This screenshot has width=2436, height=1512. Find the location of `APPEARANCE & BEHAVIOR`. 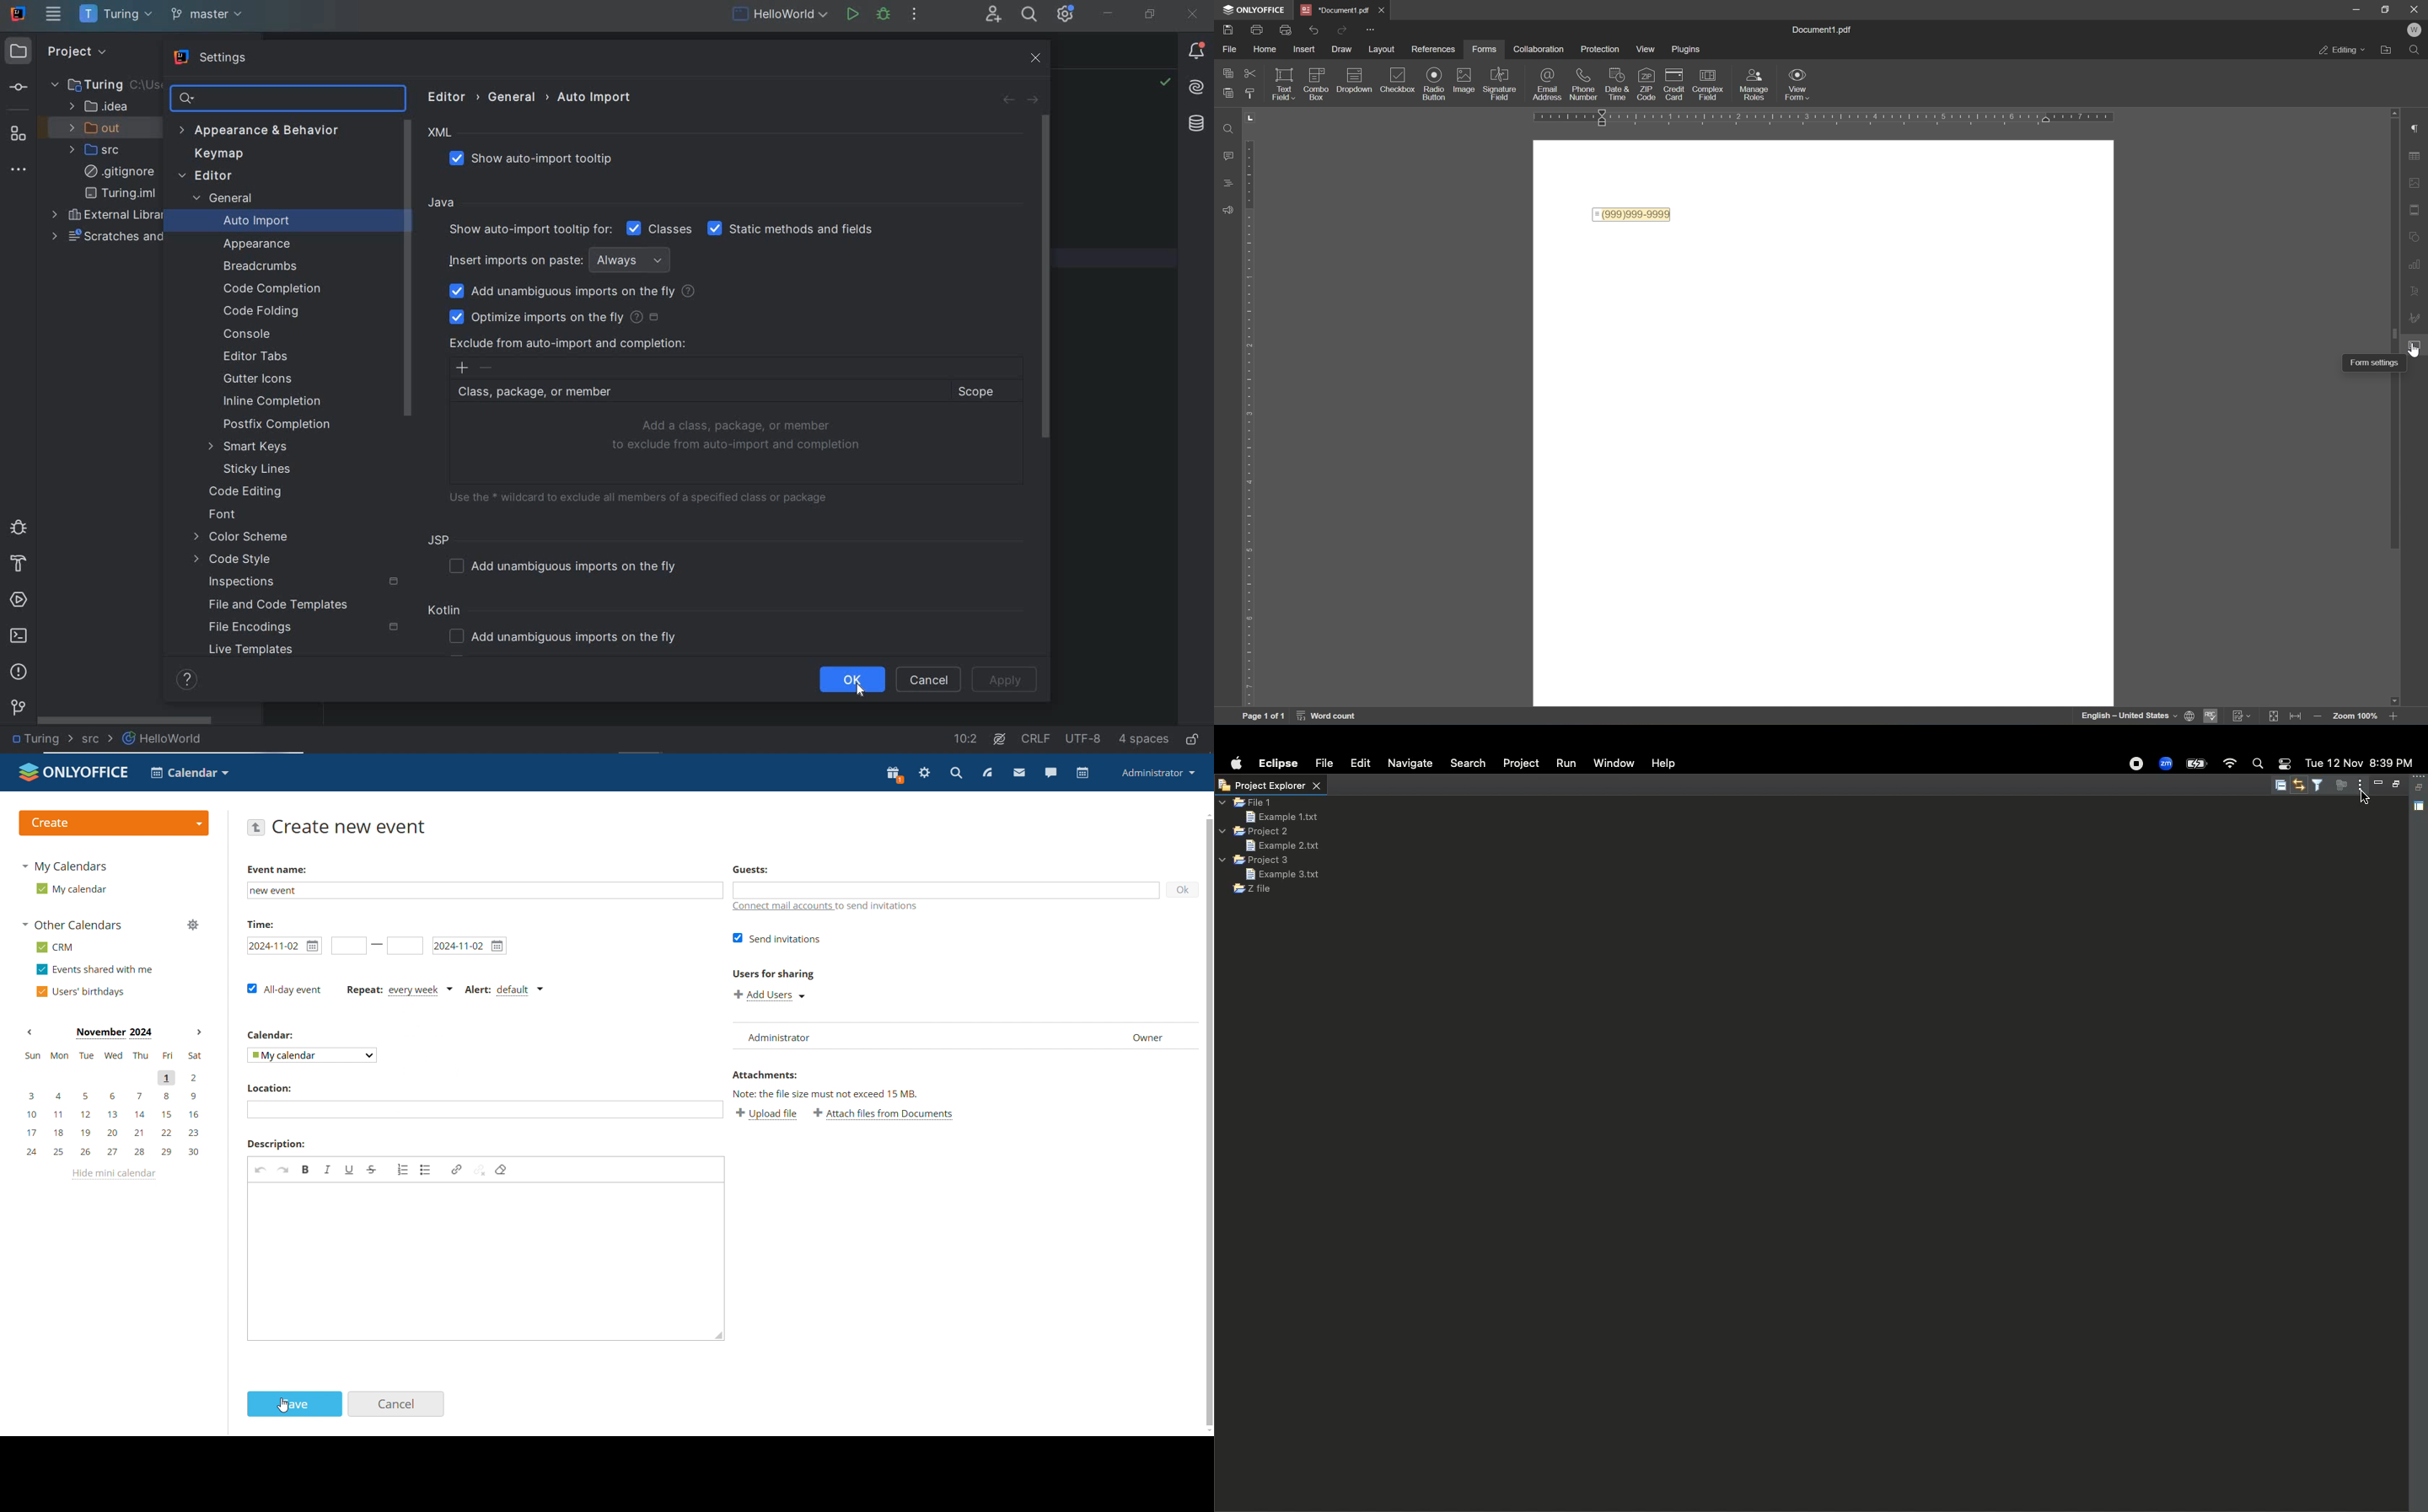

APPEARANCE & BEHAVIOR is located at coordinates (266, 131).